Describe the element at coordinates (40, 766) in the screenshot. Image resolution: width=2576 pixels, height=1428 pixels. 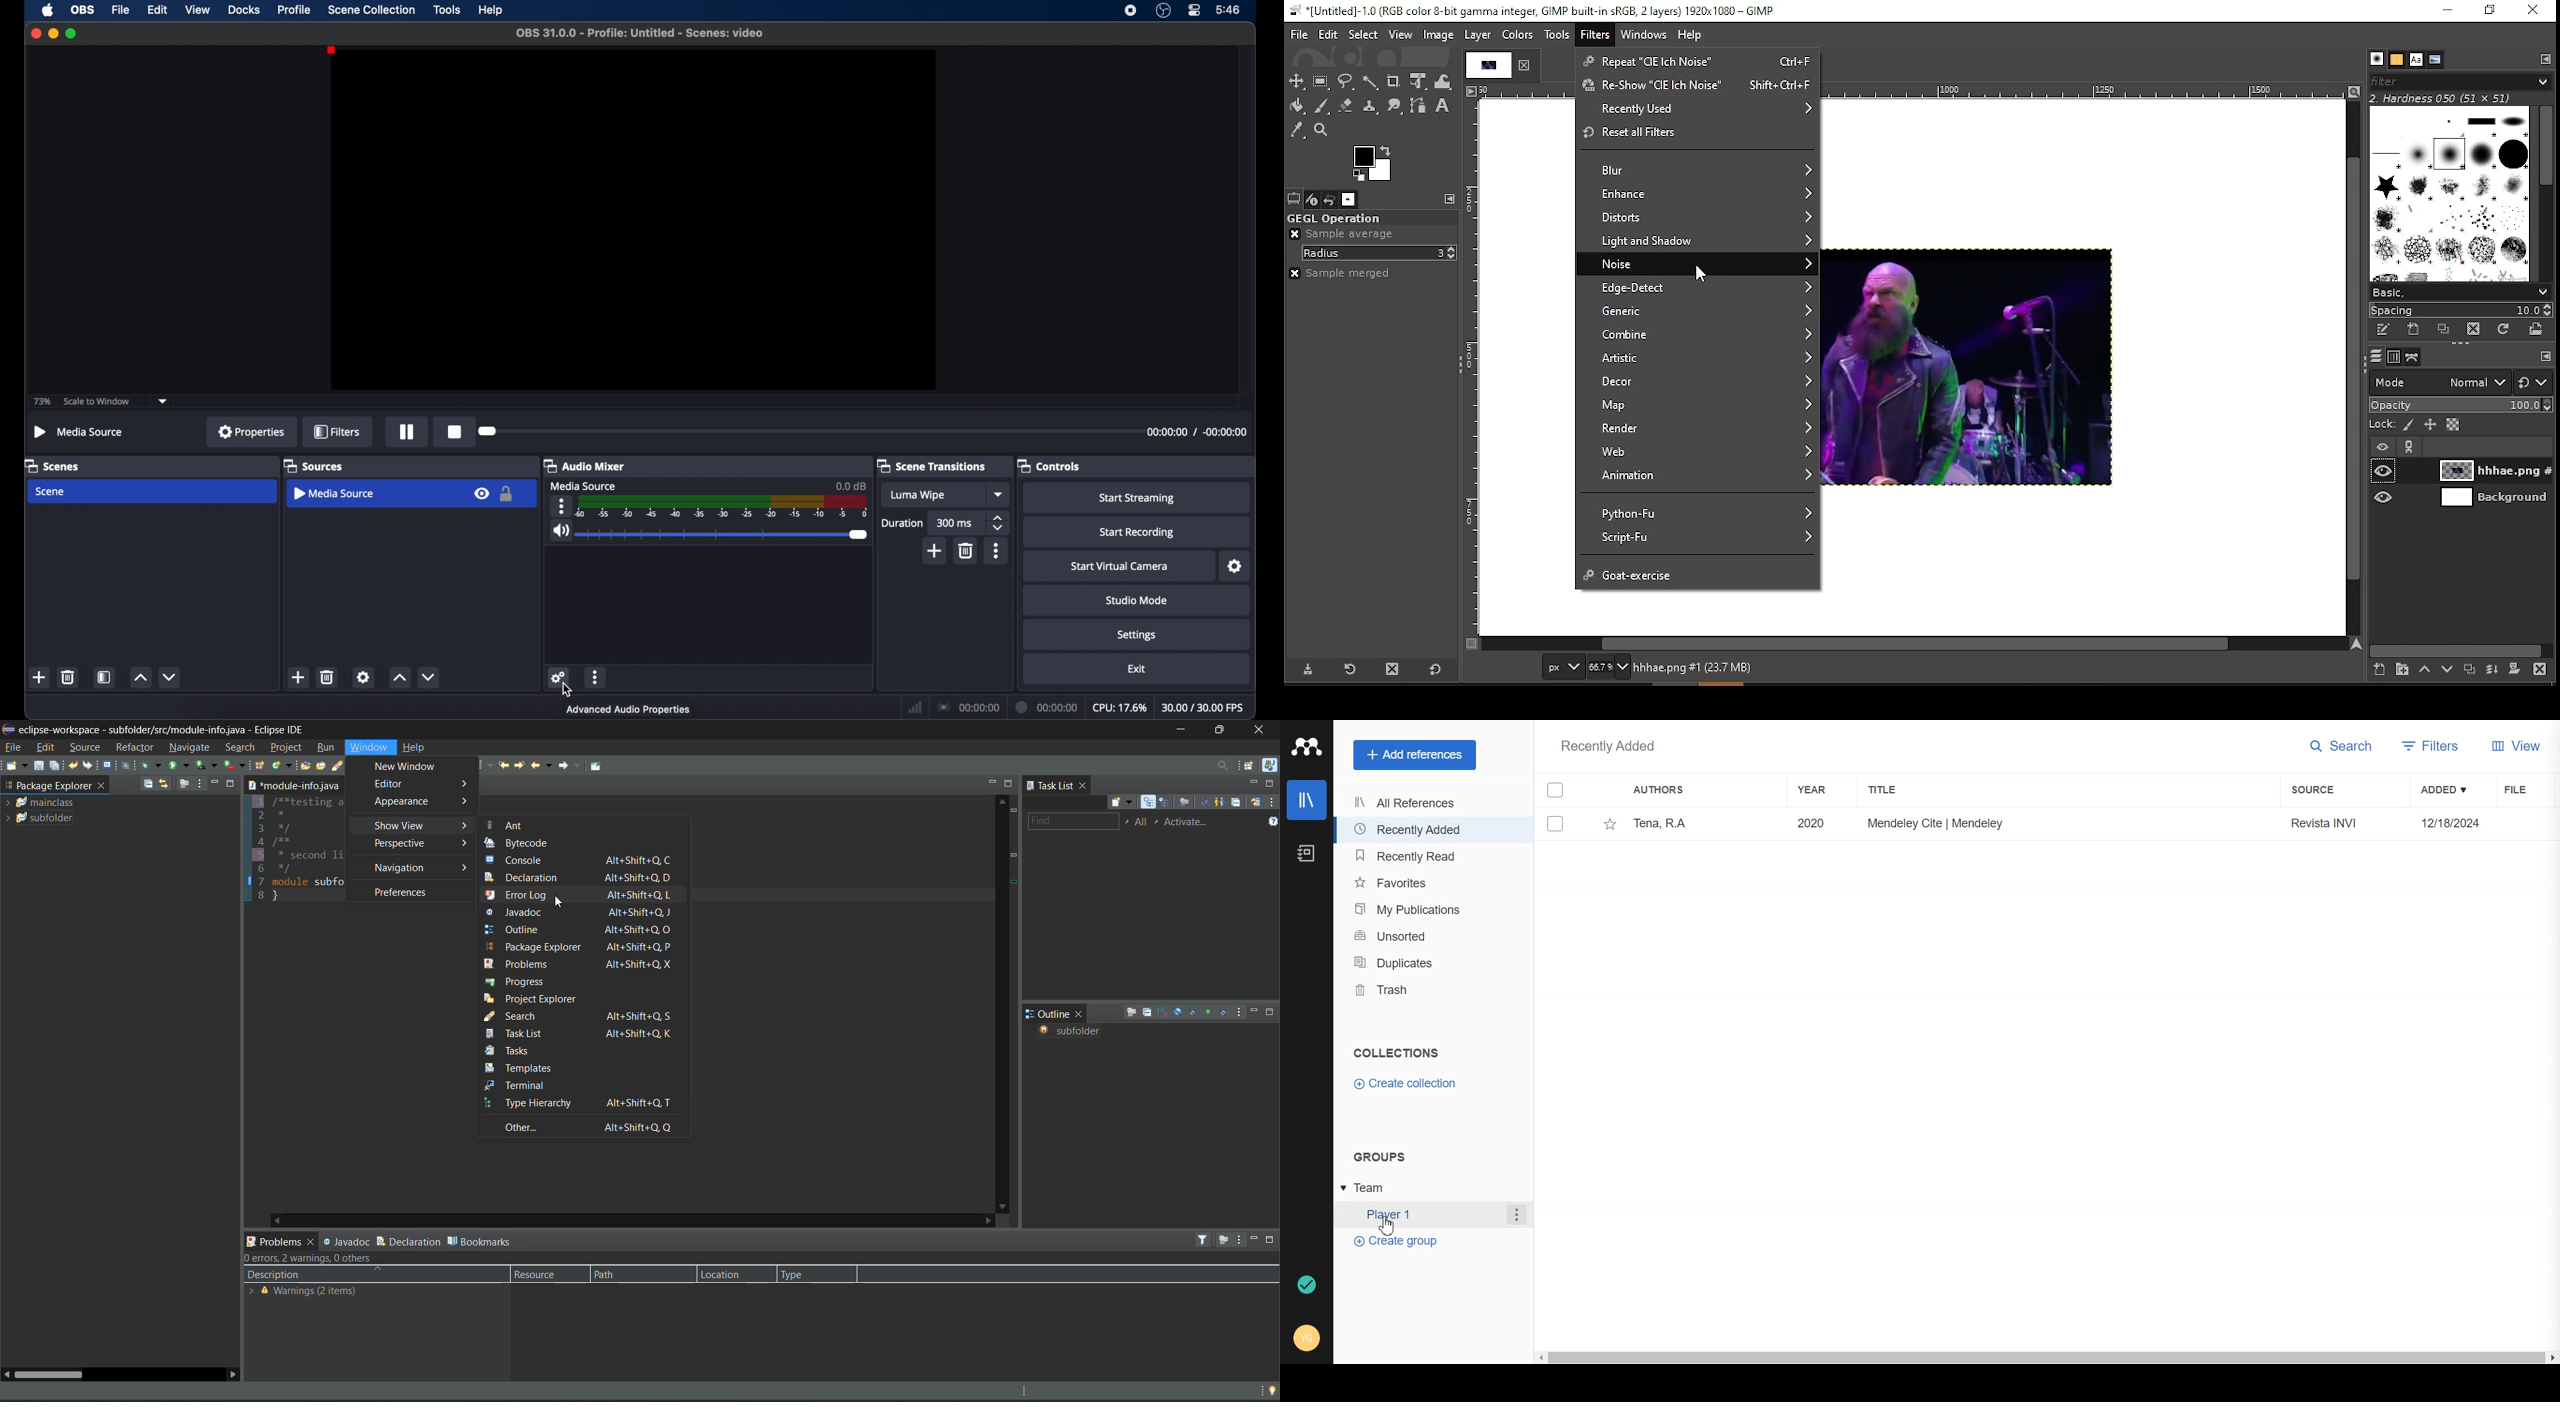
I see `save` at that location.